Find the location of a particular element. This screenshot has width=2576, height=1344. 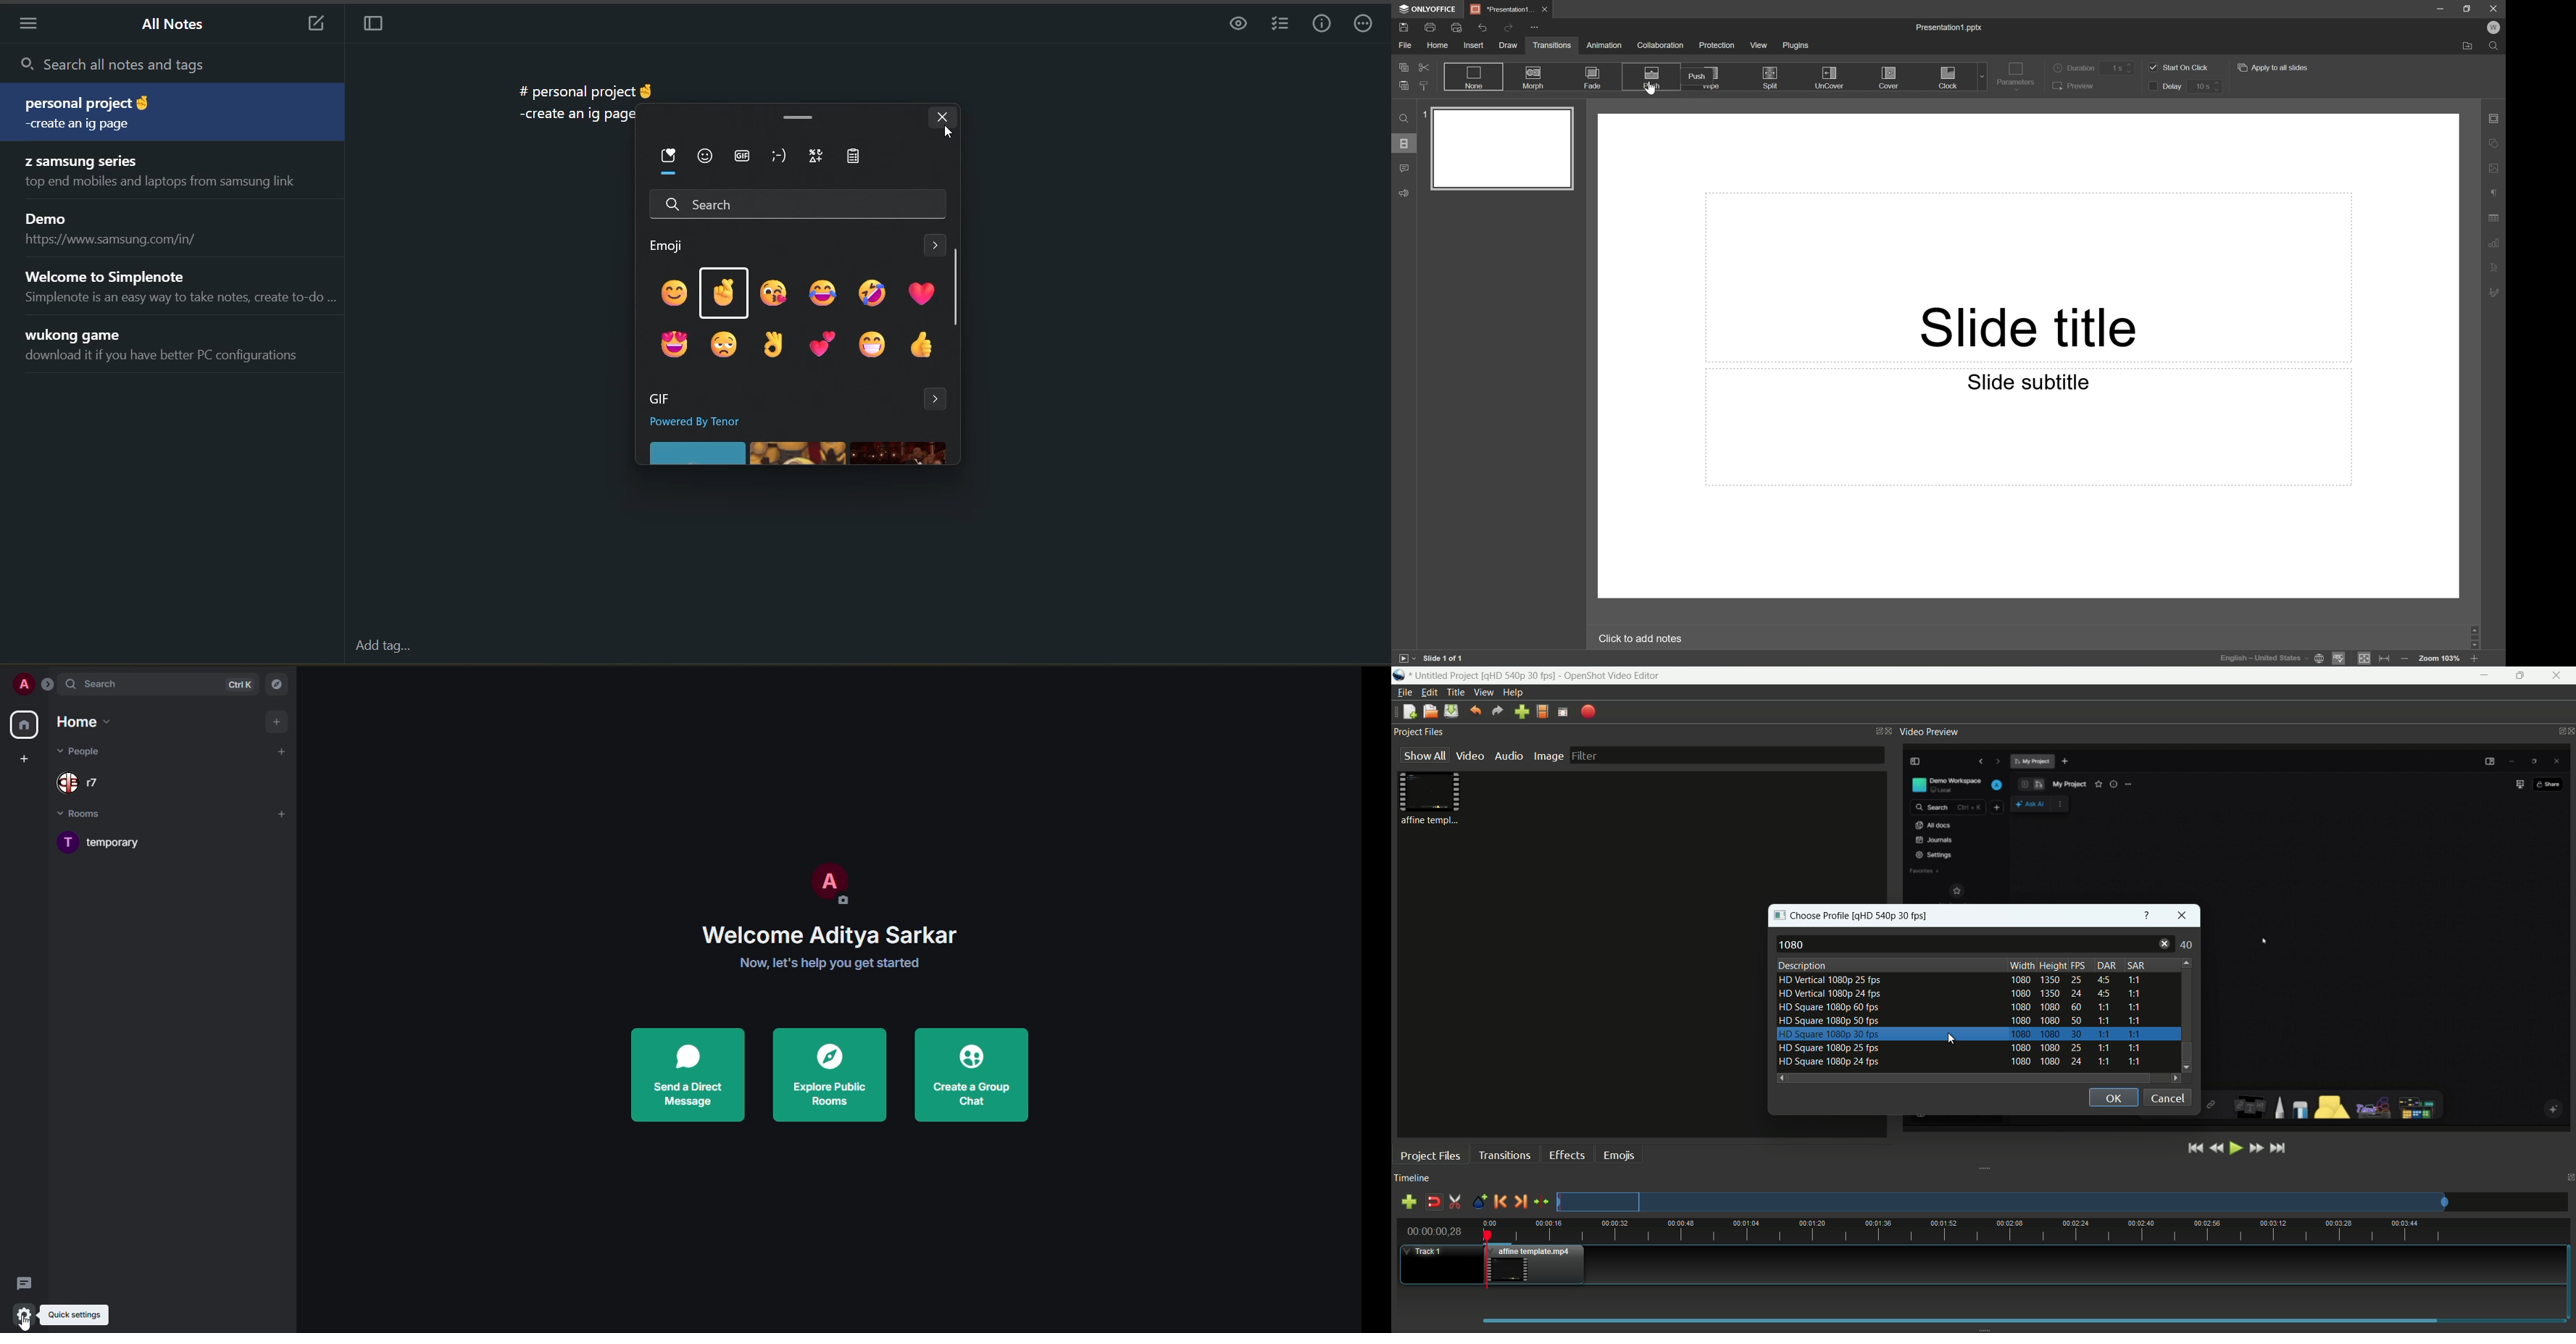

None is located at coordinates (1473, 77).